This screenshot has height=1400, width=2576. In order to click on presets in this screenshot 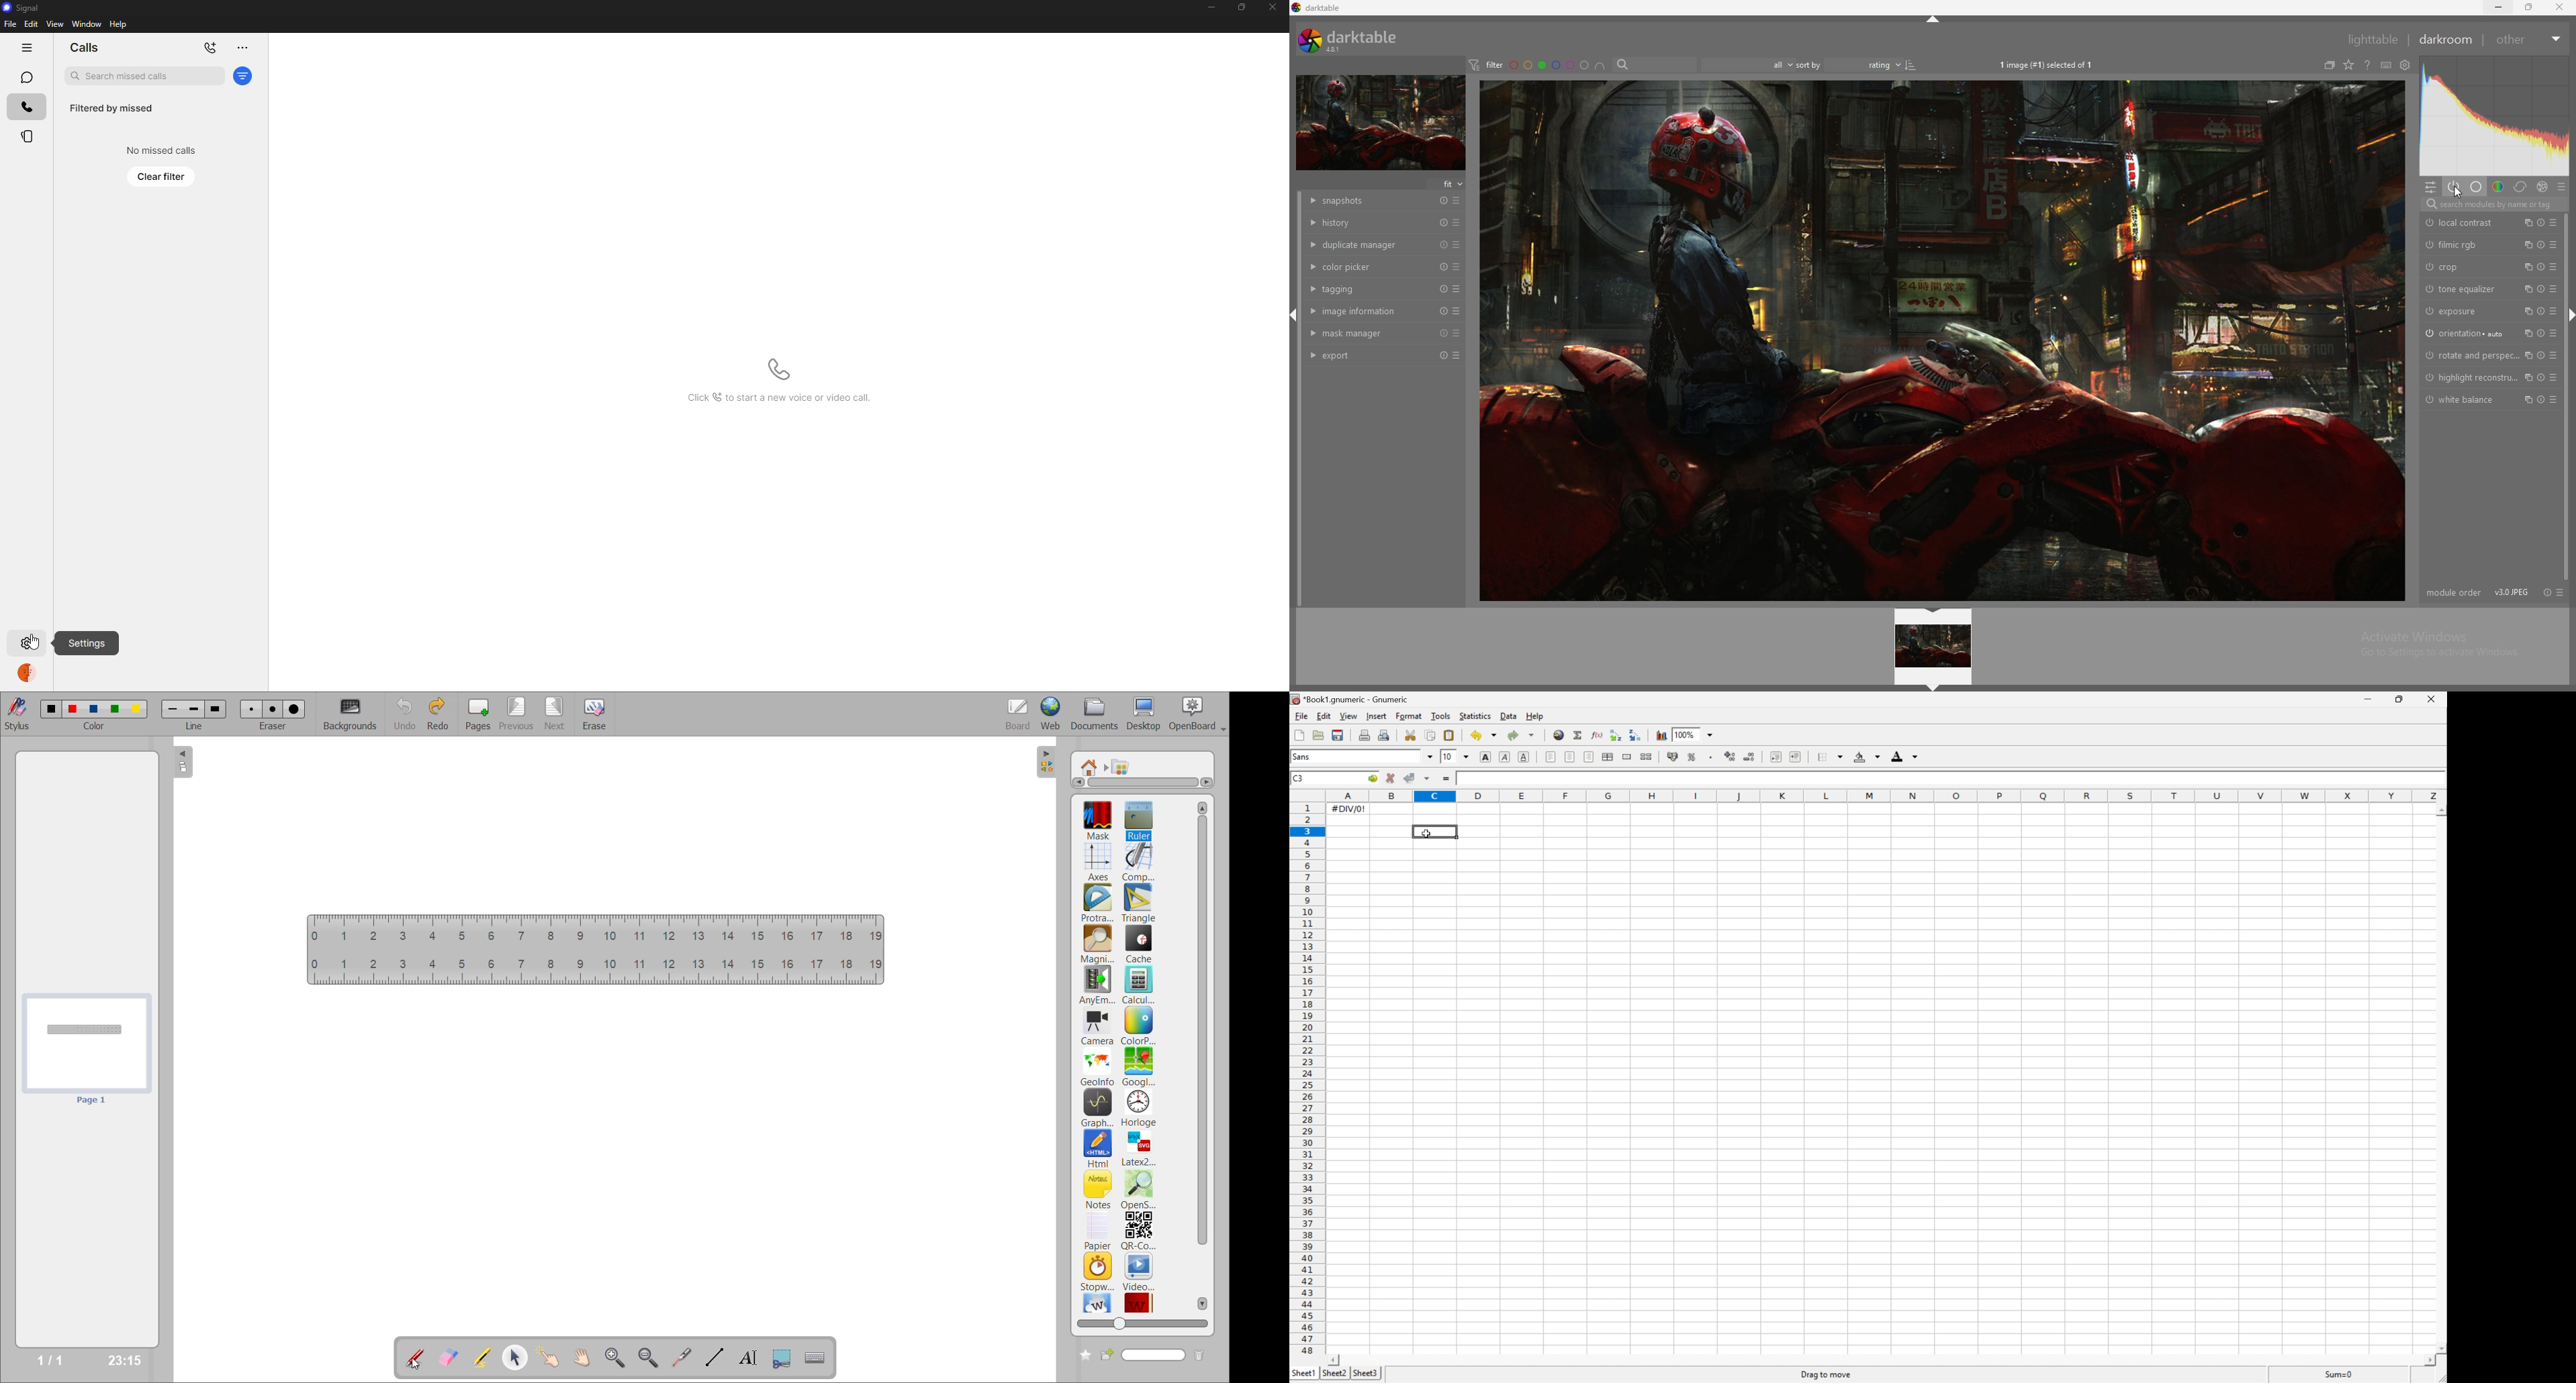, I will do `click(2553, 267)`.